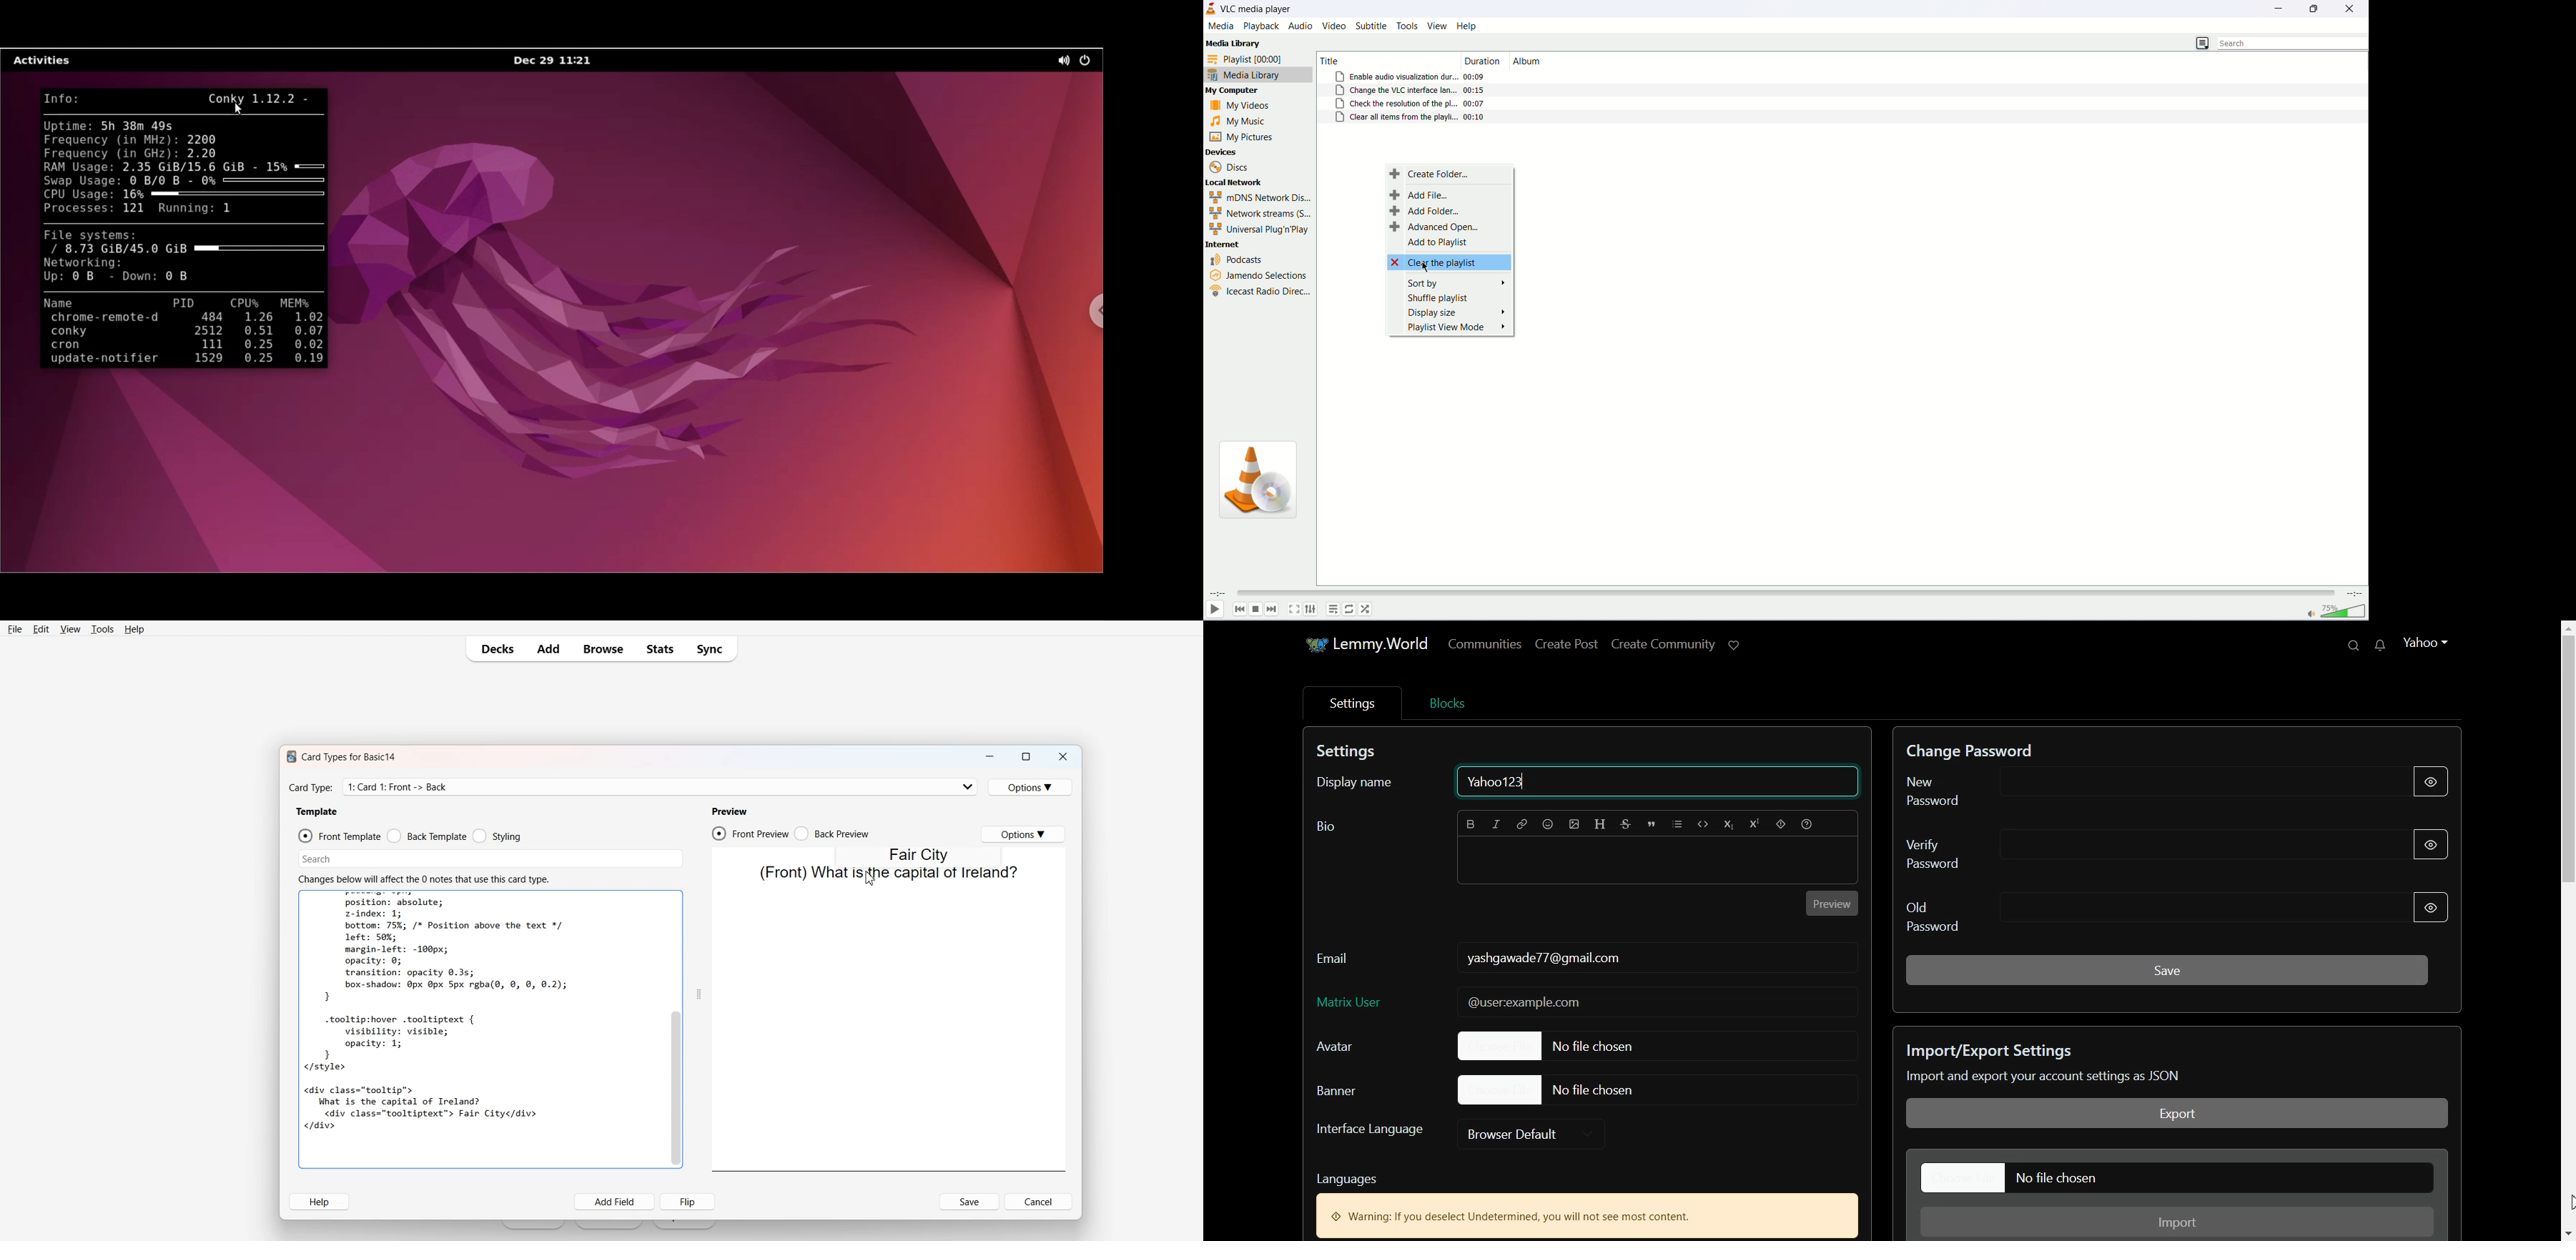 This screenshot has width=2576, height=1260. What do you see at coordinates (1259, 26) in the screenshot?
I see `playback` at bounding box center [1259, 26].